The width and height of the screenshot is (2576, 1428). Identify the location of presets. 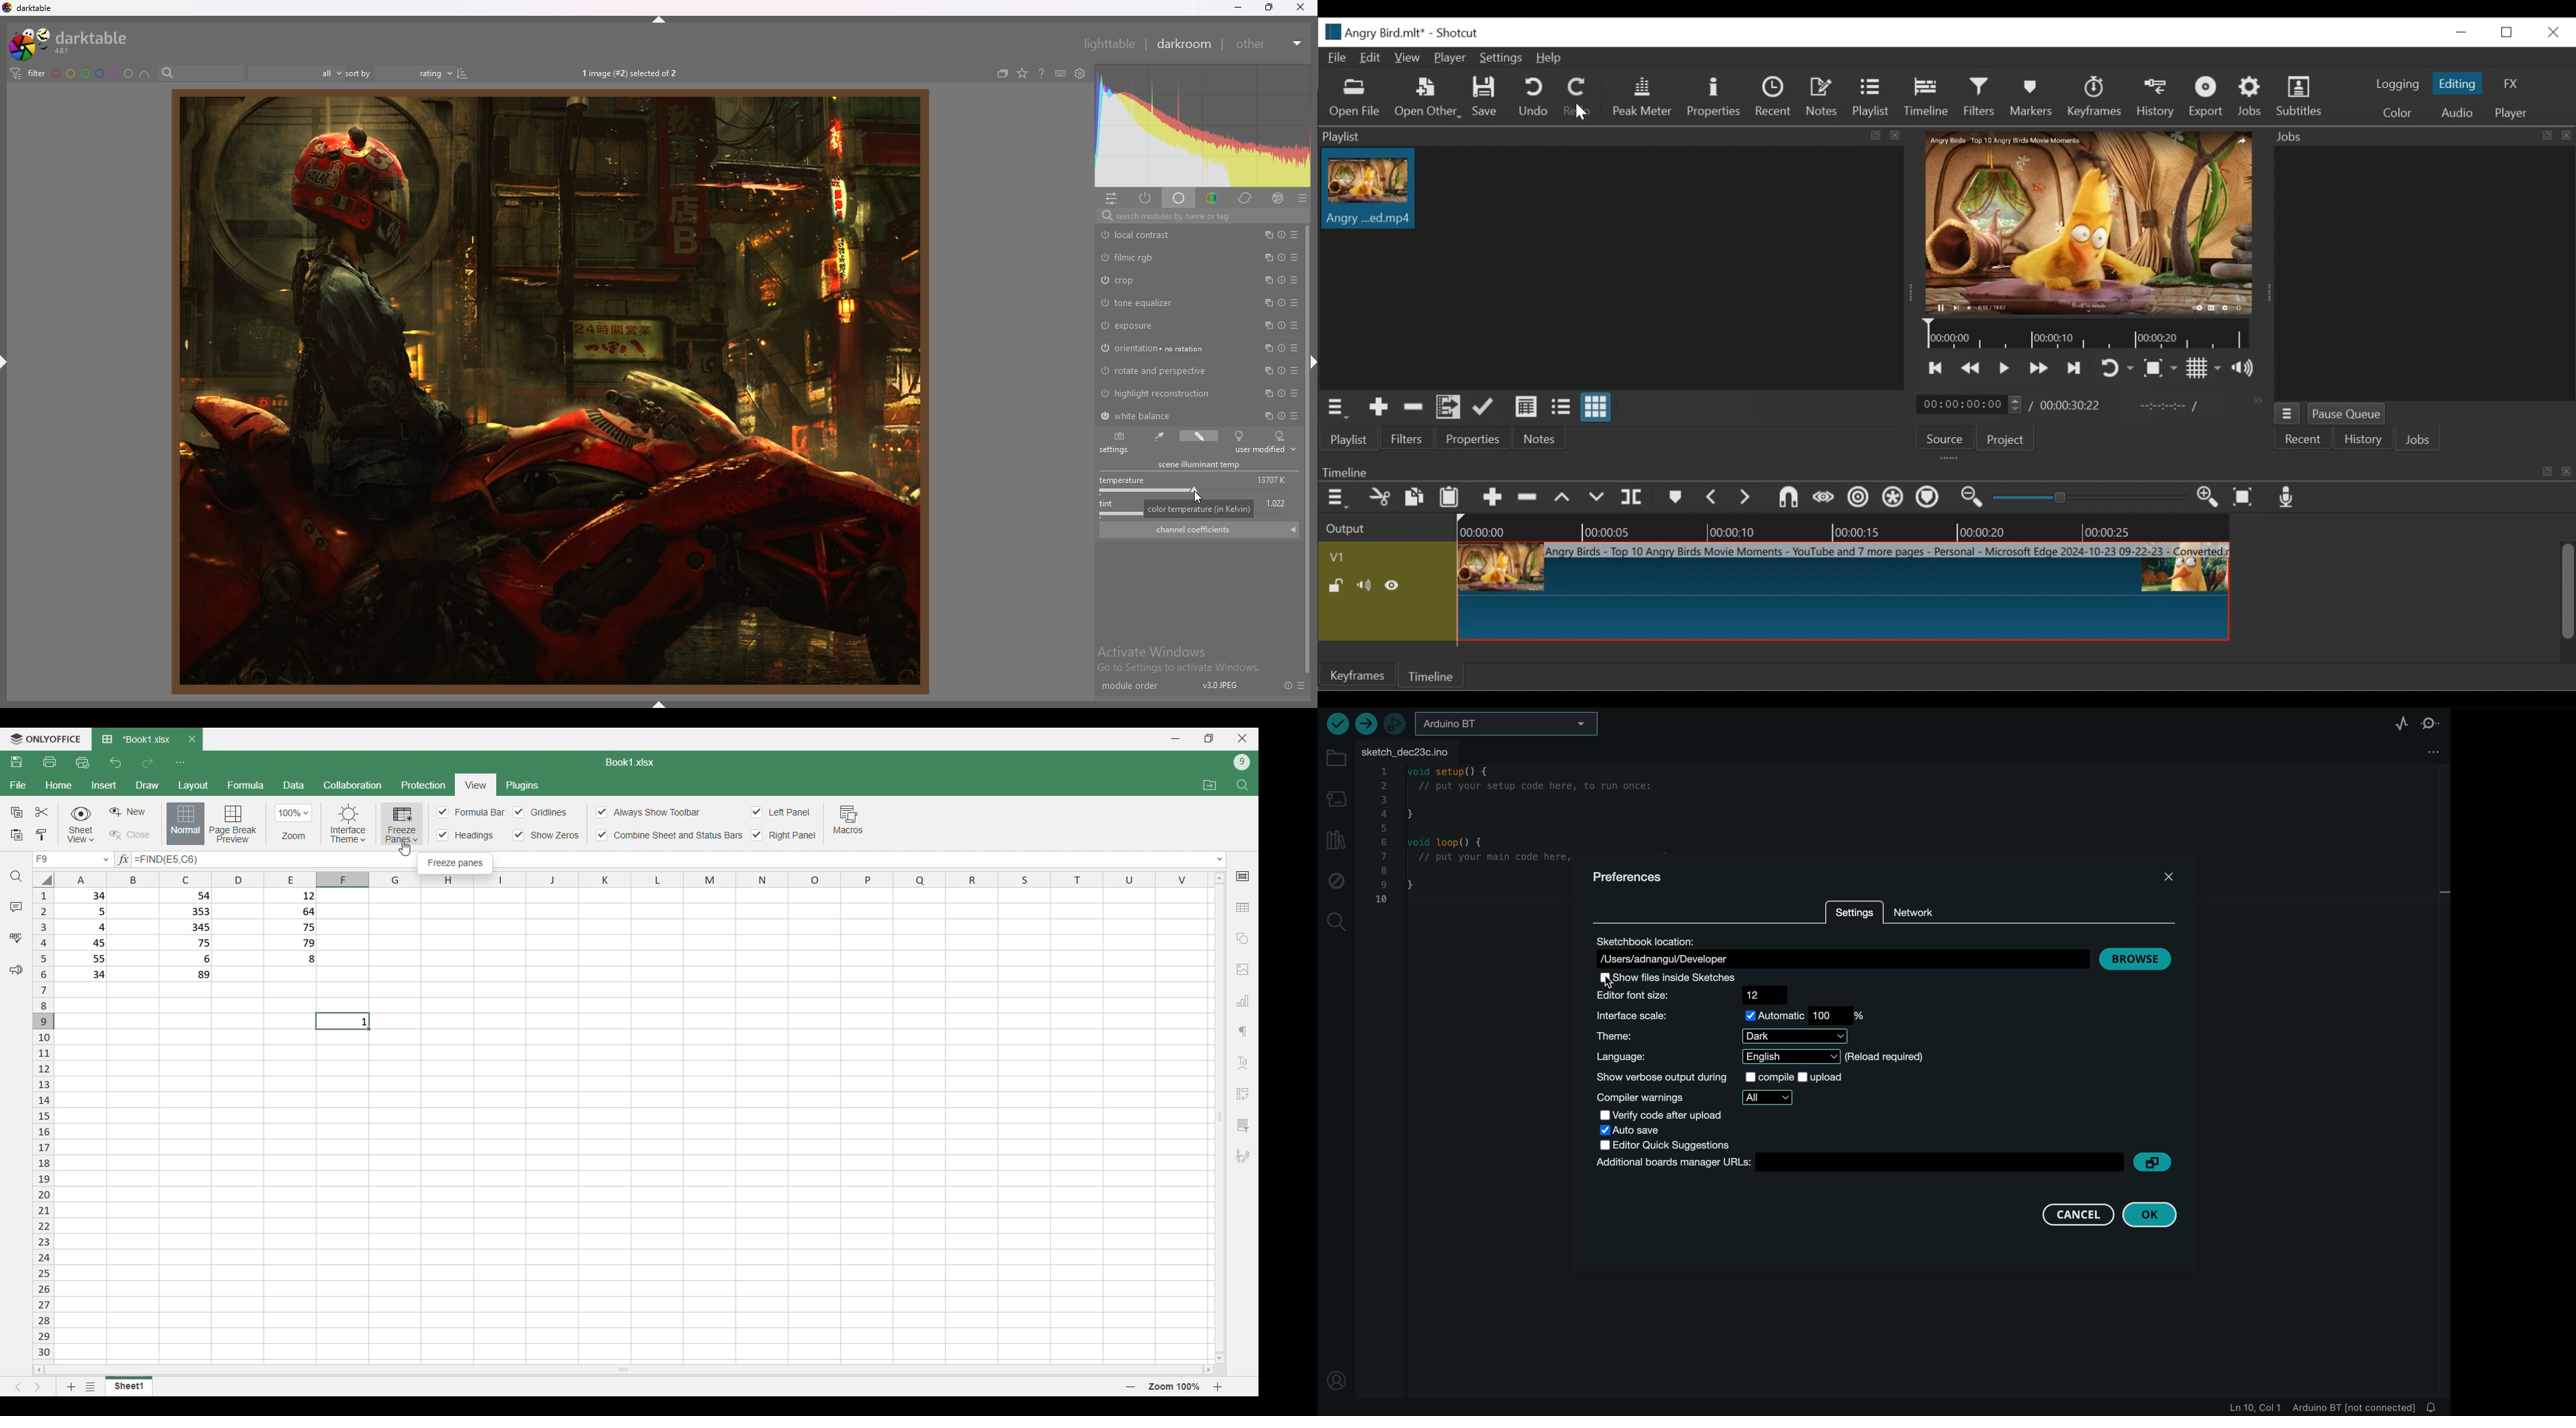
(1293, 370).